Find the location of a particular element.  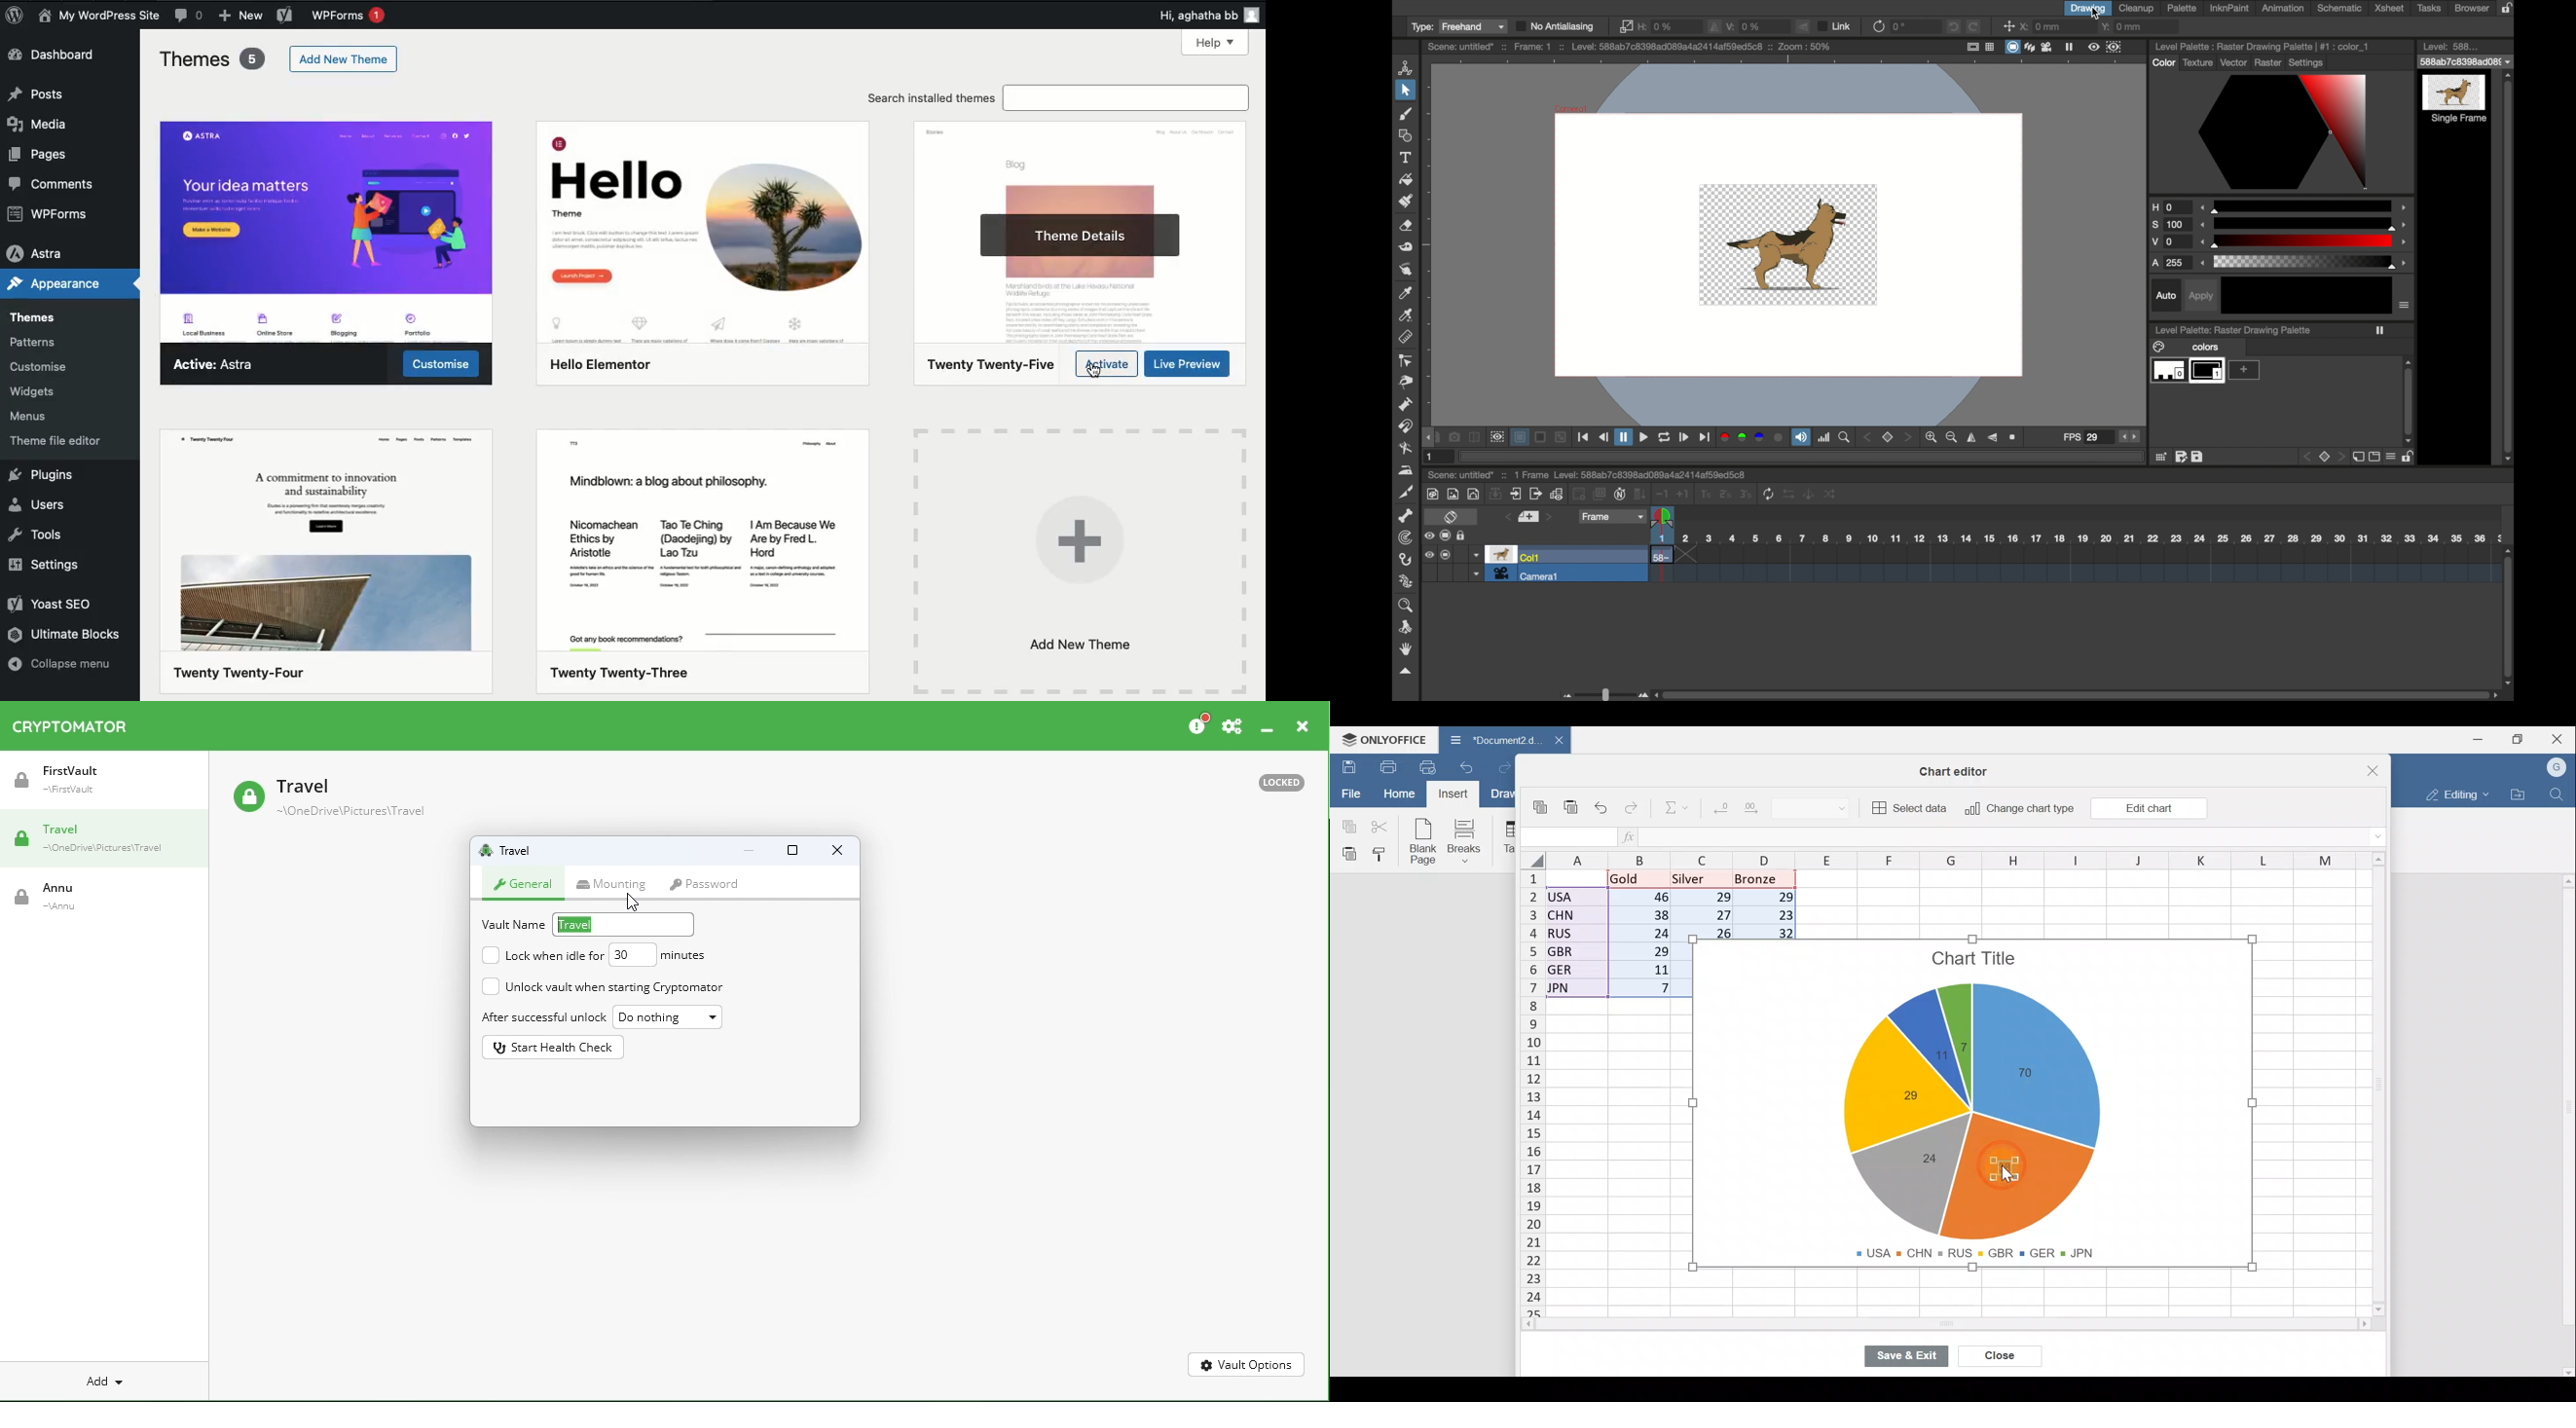

Theme is located at coordinates (324, 562).